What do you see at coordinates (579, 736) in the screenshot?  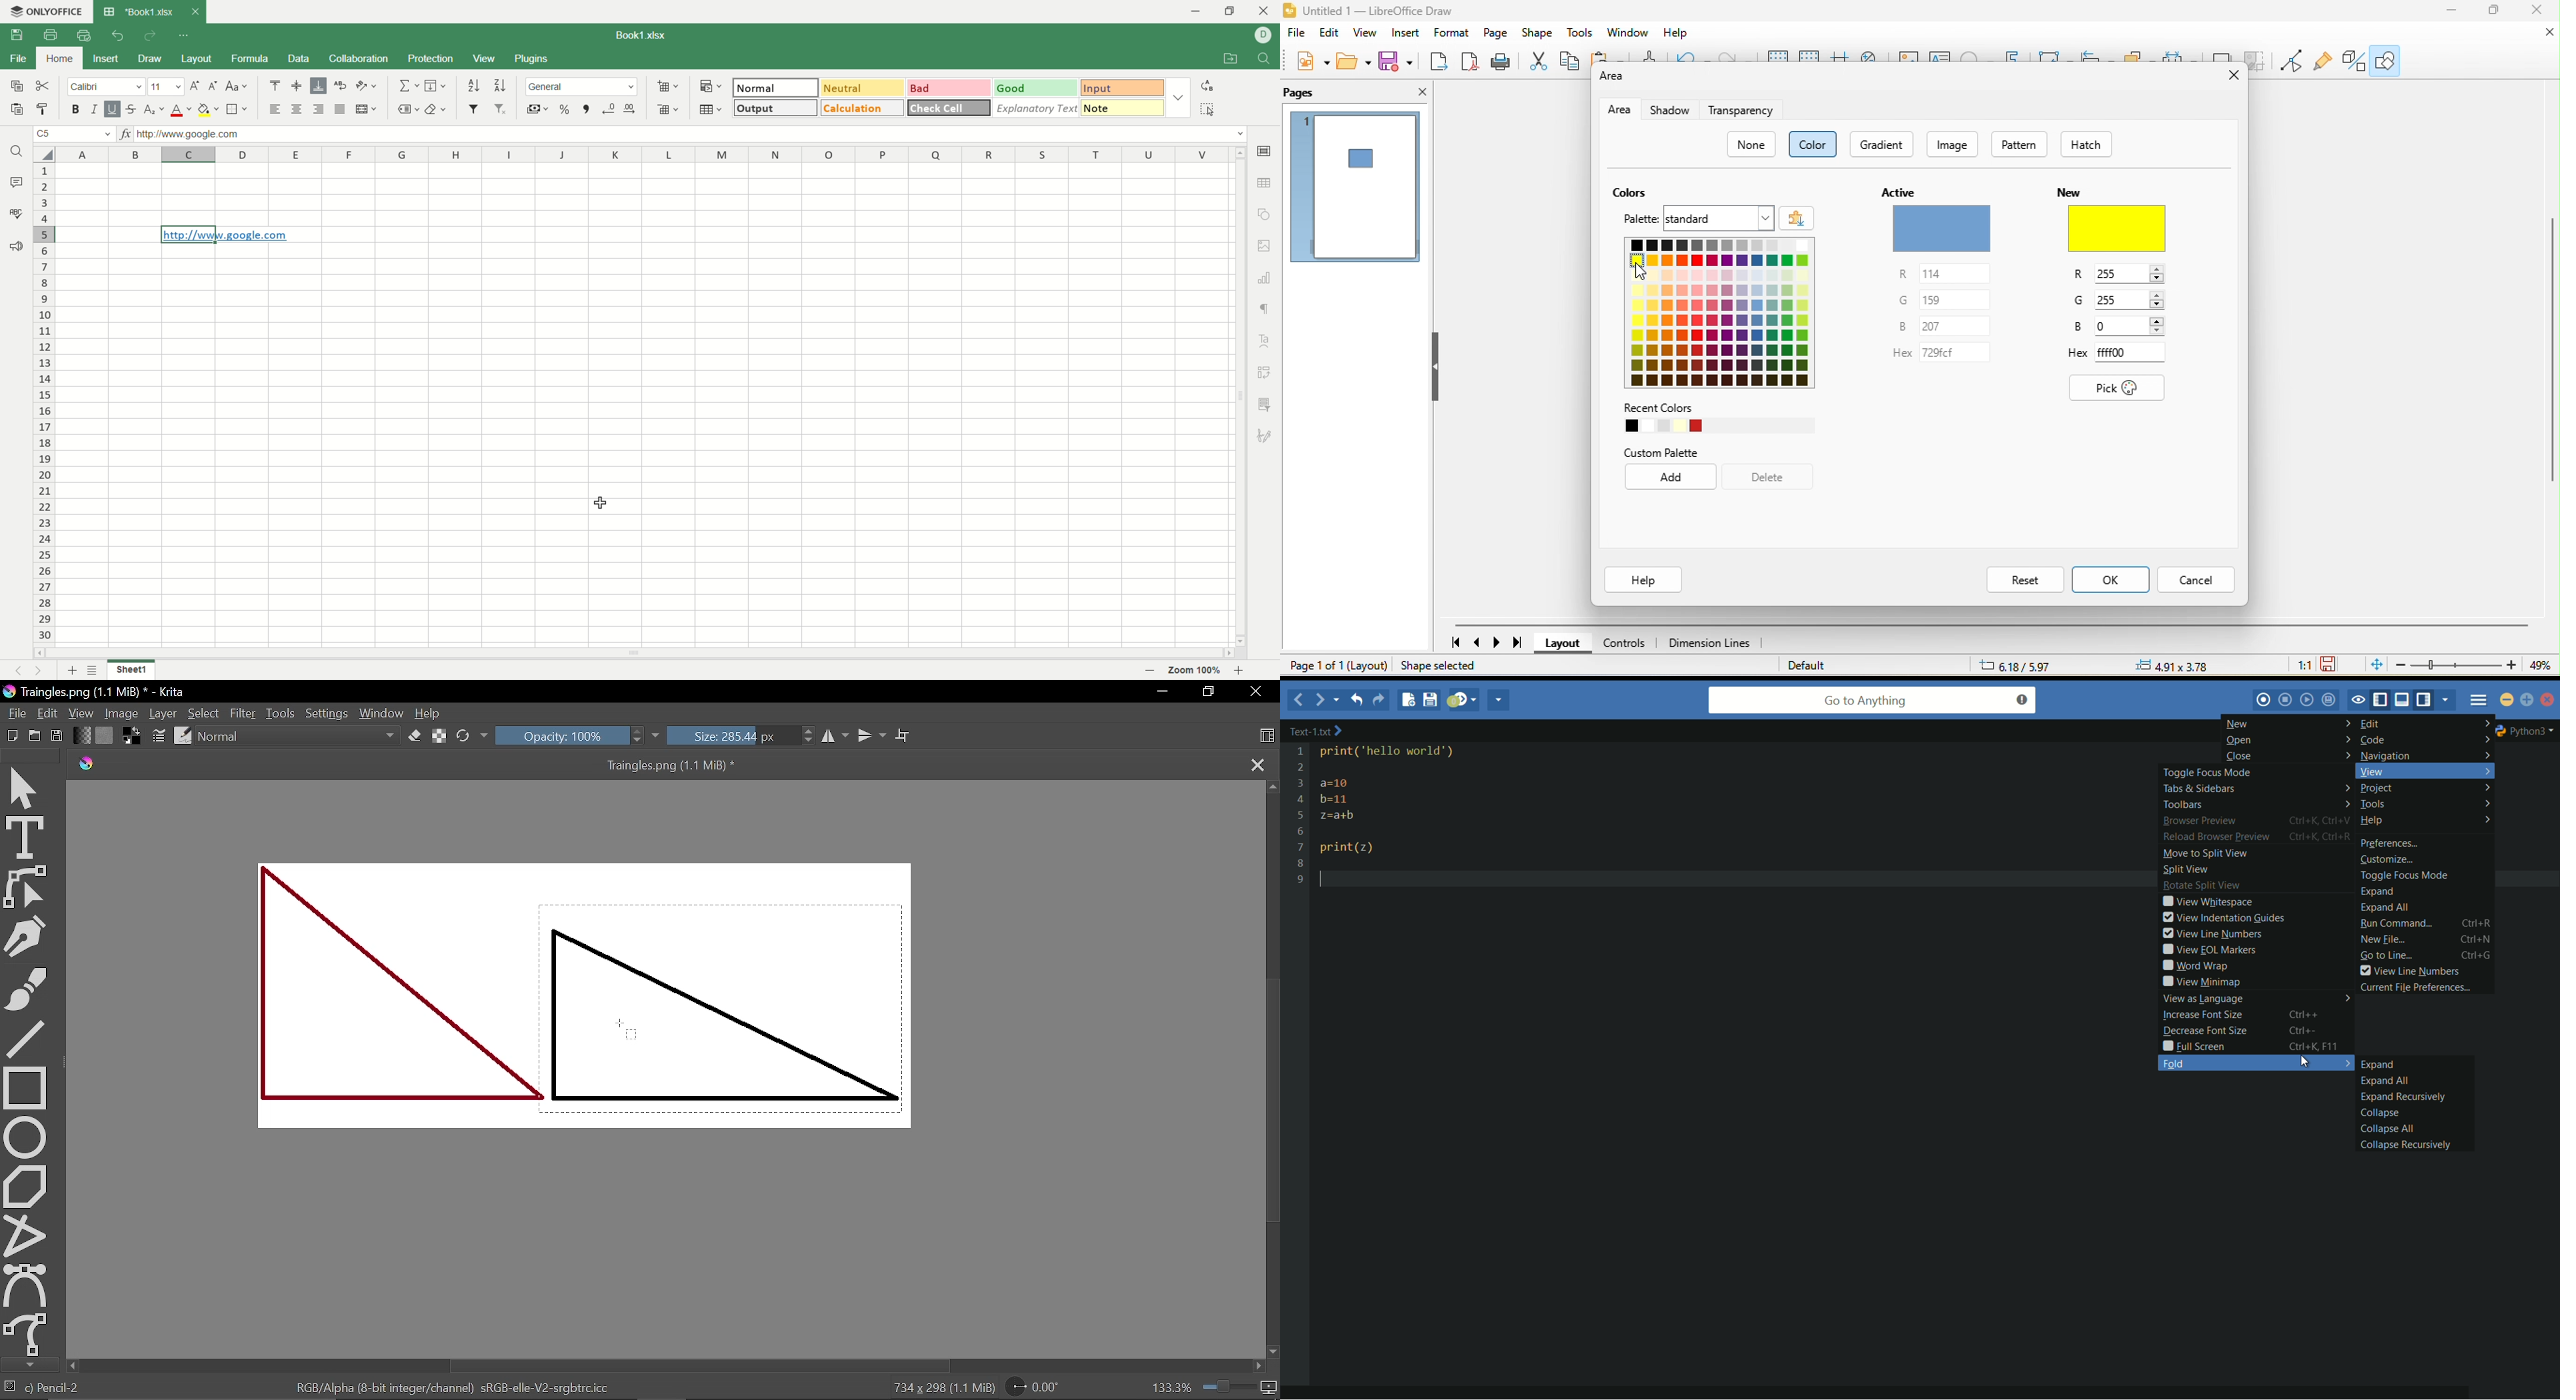 I see `Opacity: 100%` at bounding box center [579, 736].